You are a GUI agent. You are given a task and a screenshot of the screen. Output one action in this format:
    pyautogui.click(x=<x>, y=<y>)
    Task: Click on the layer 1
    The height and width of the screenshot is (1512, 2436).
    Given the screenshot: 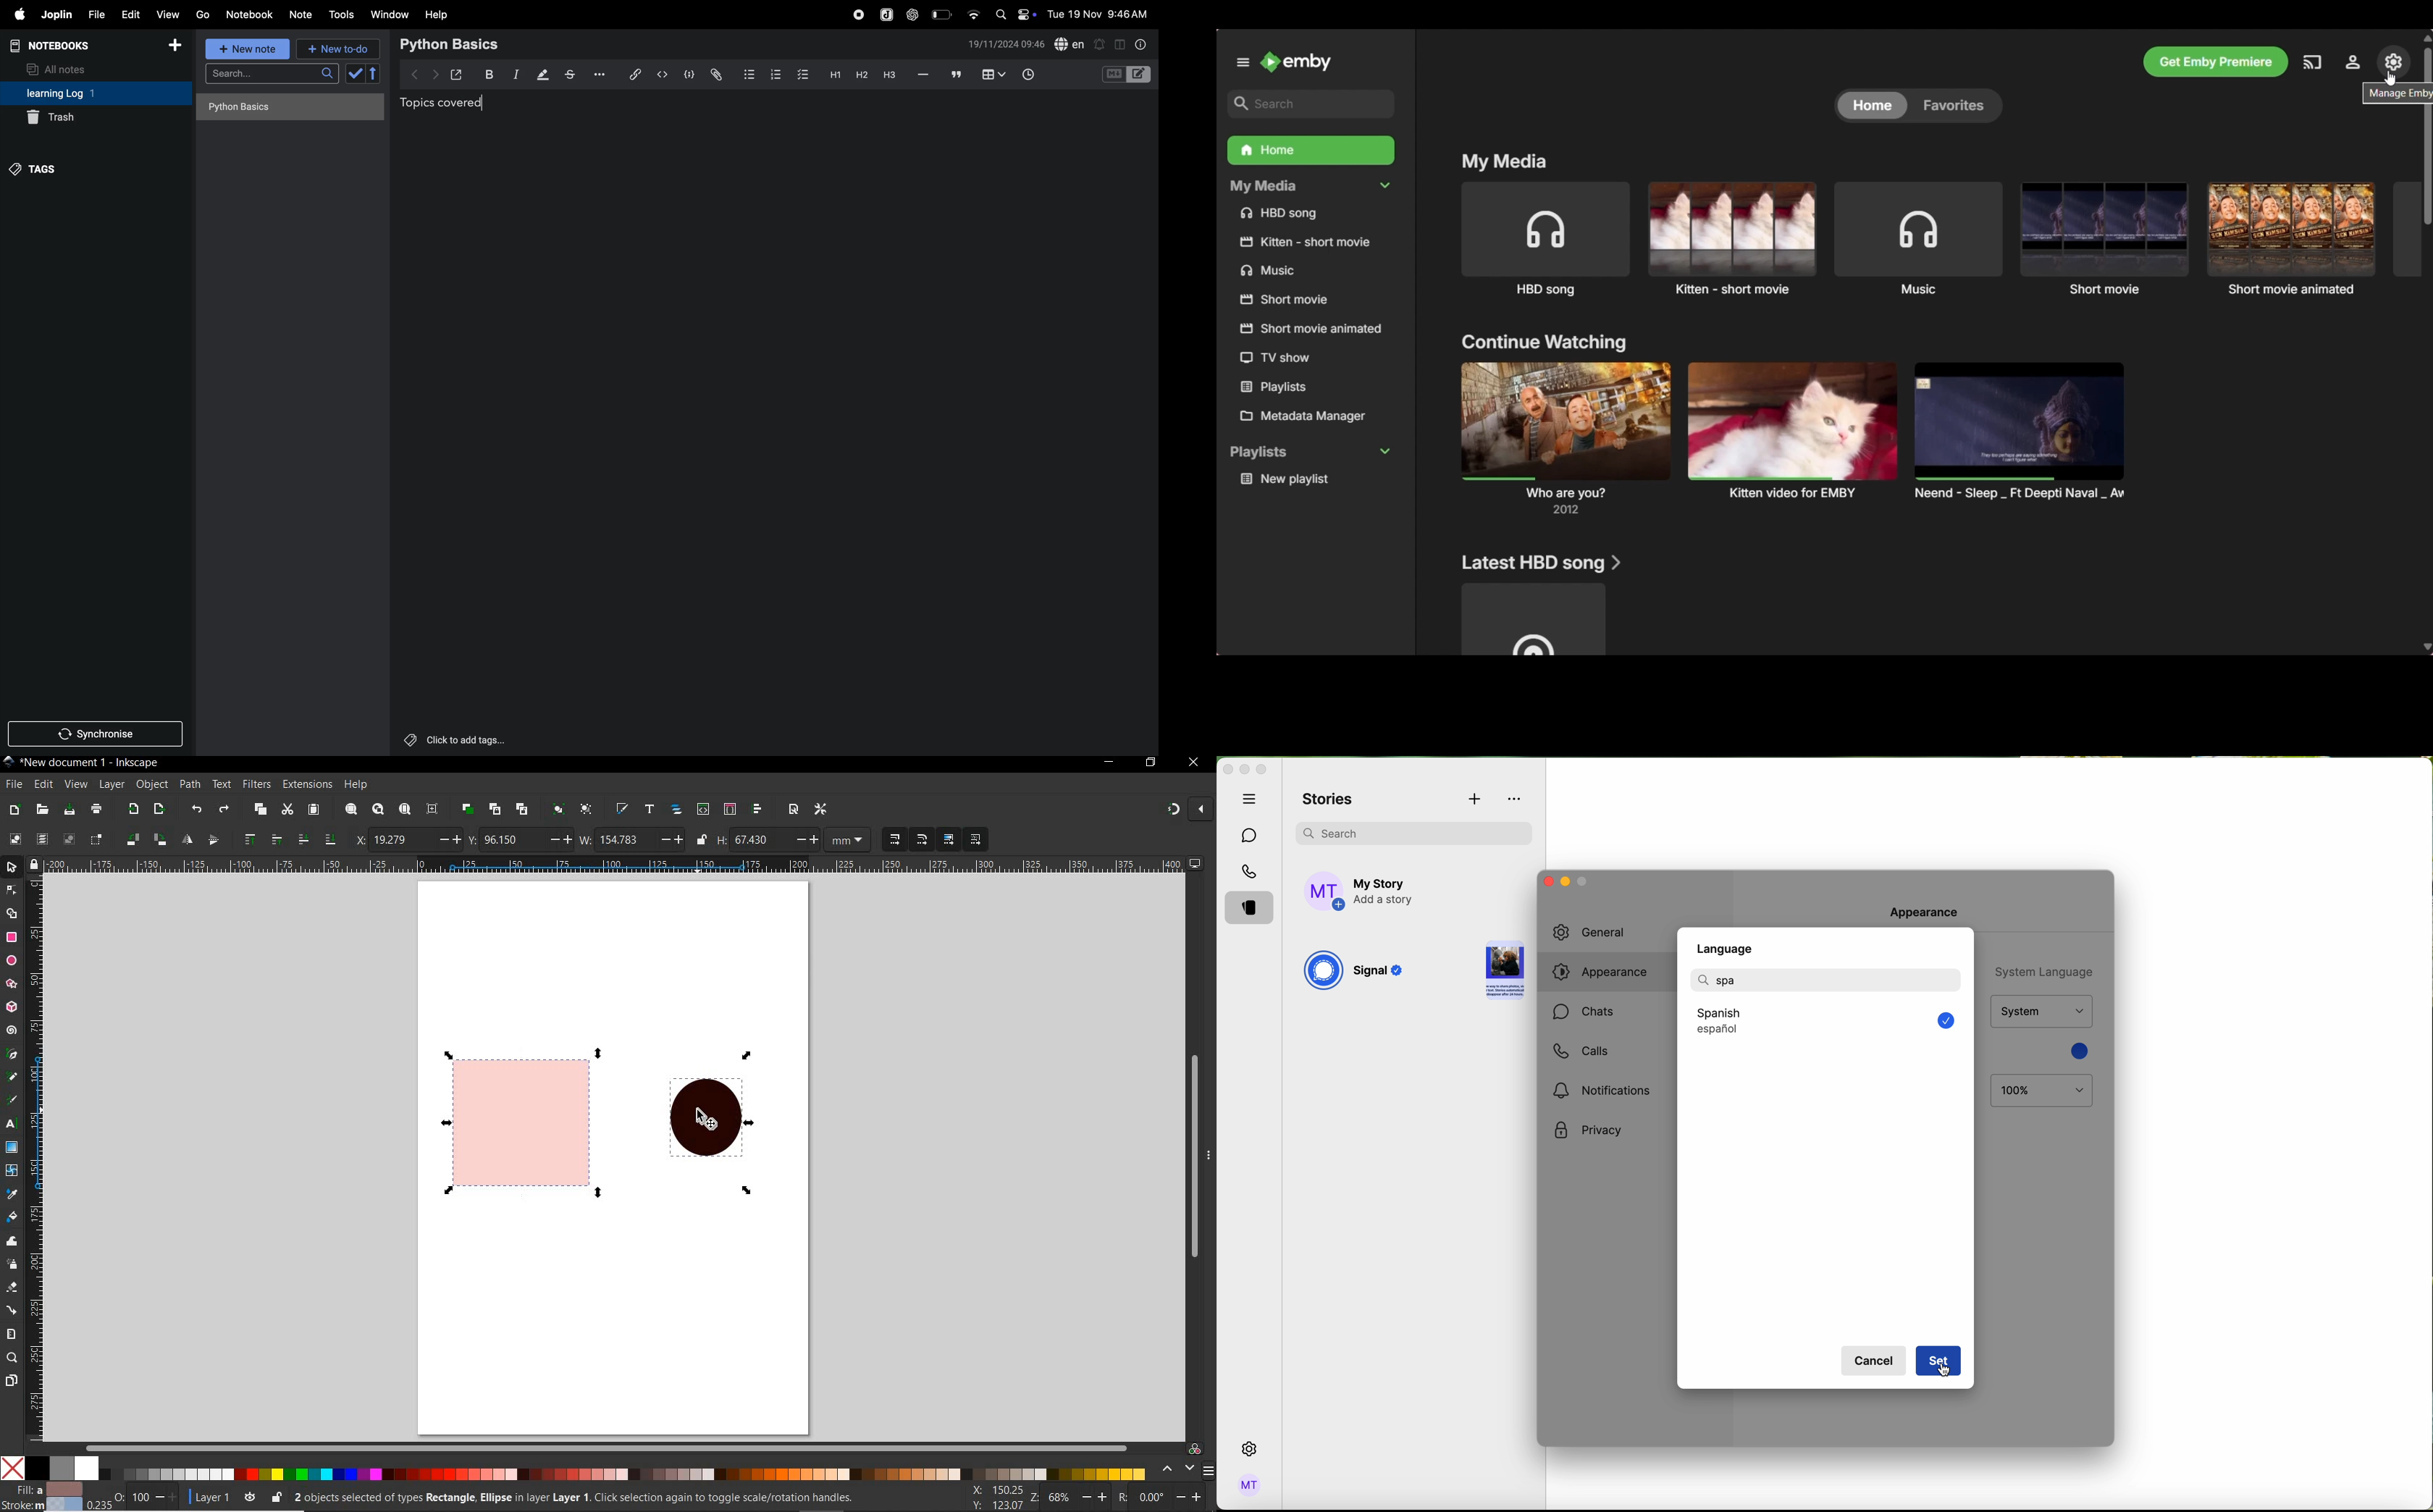 What is the action you would take?
    pyautogui.click(x=224, y=1496)
    